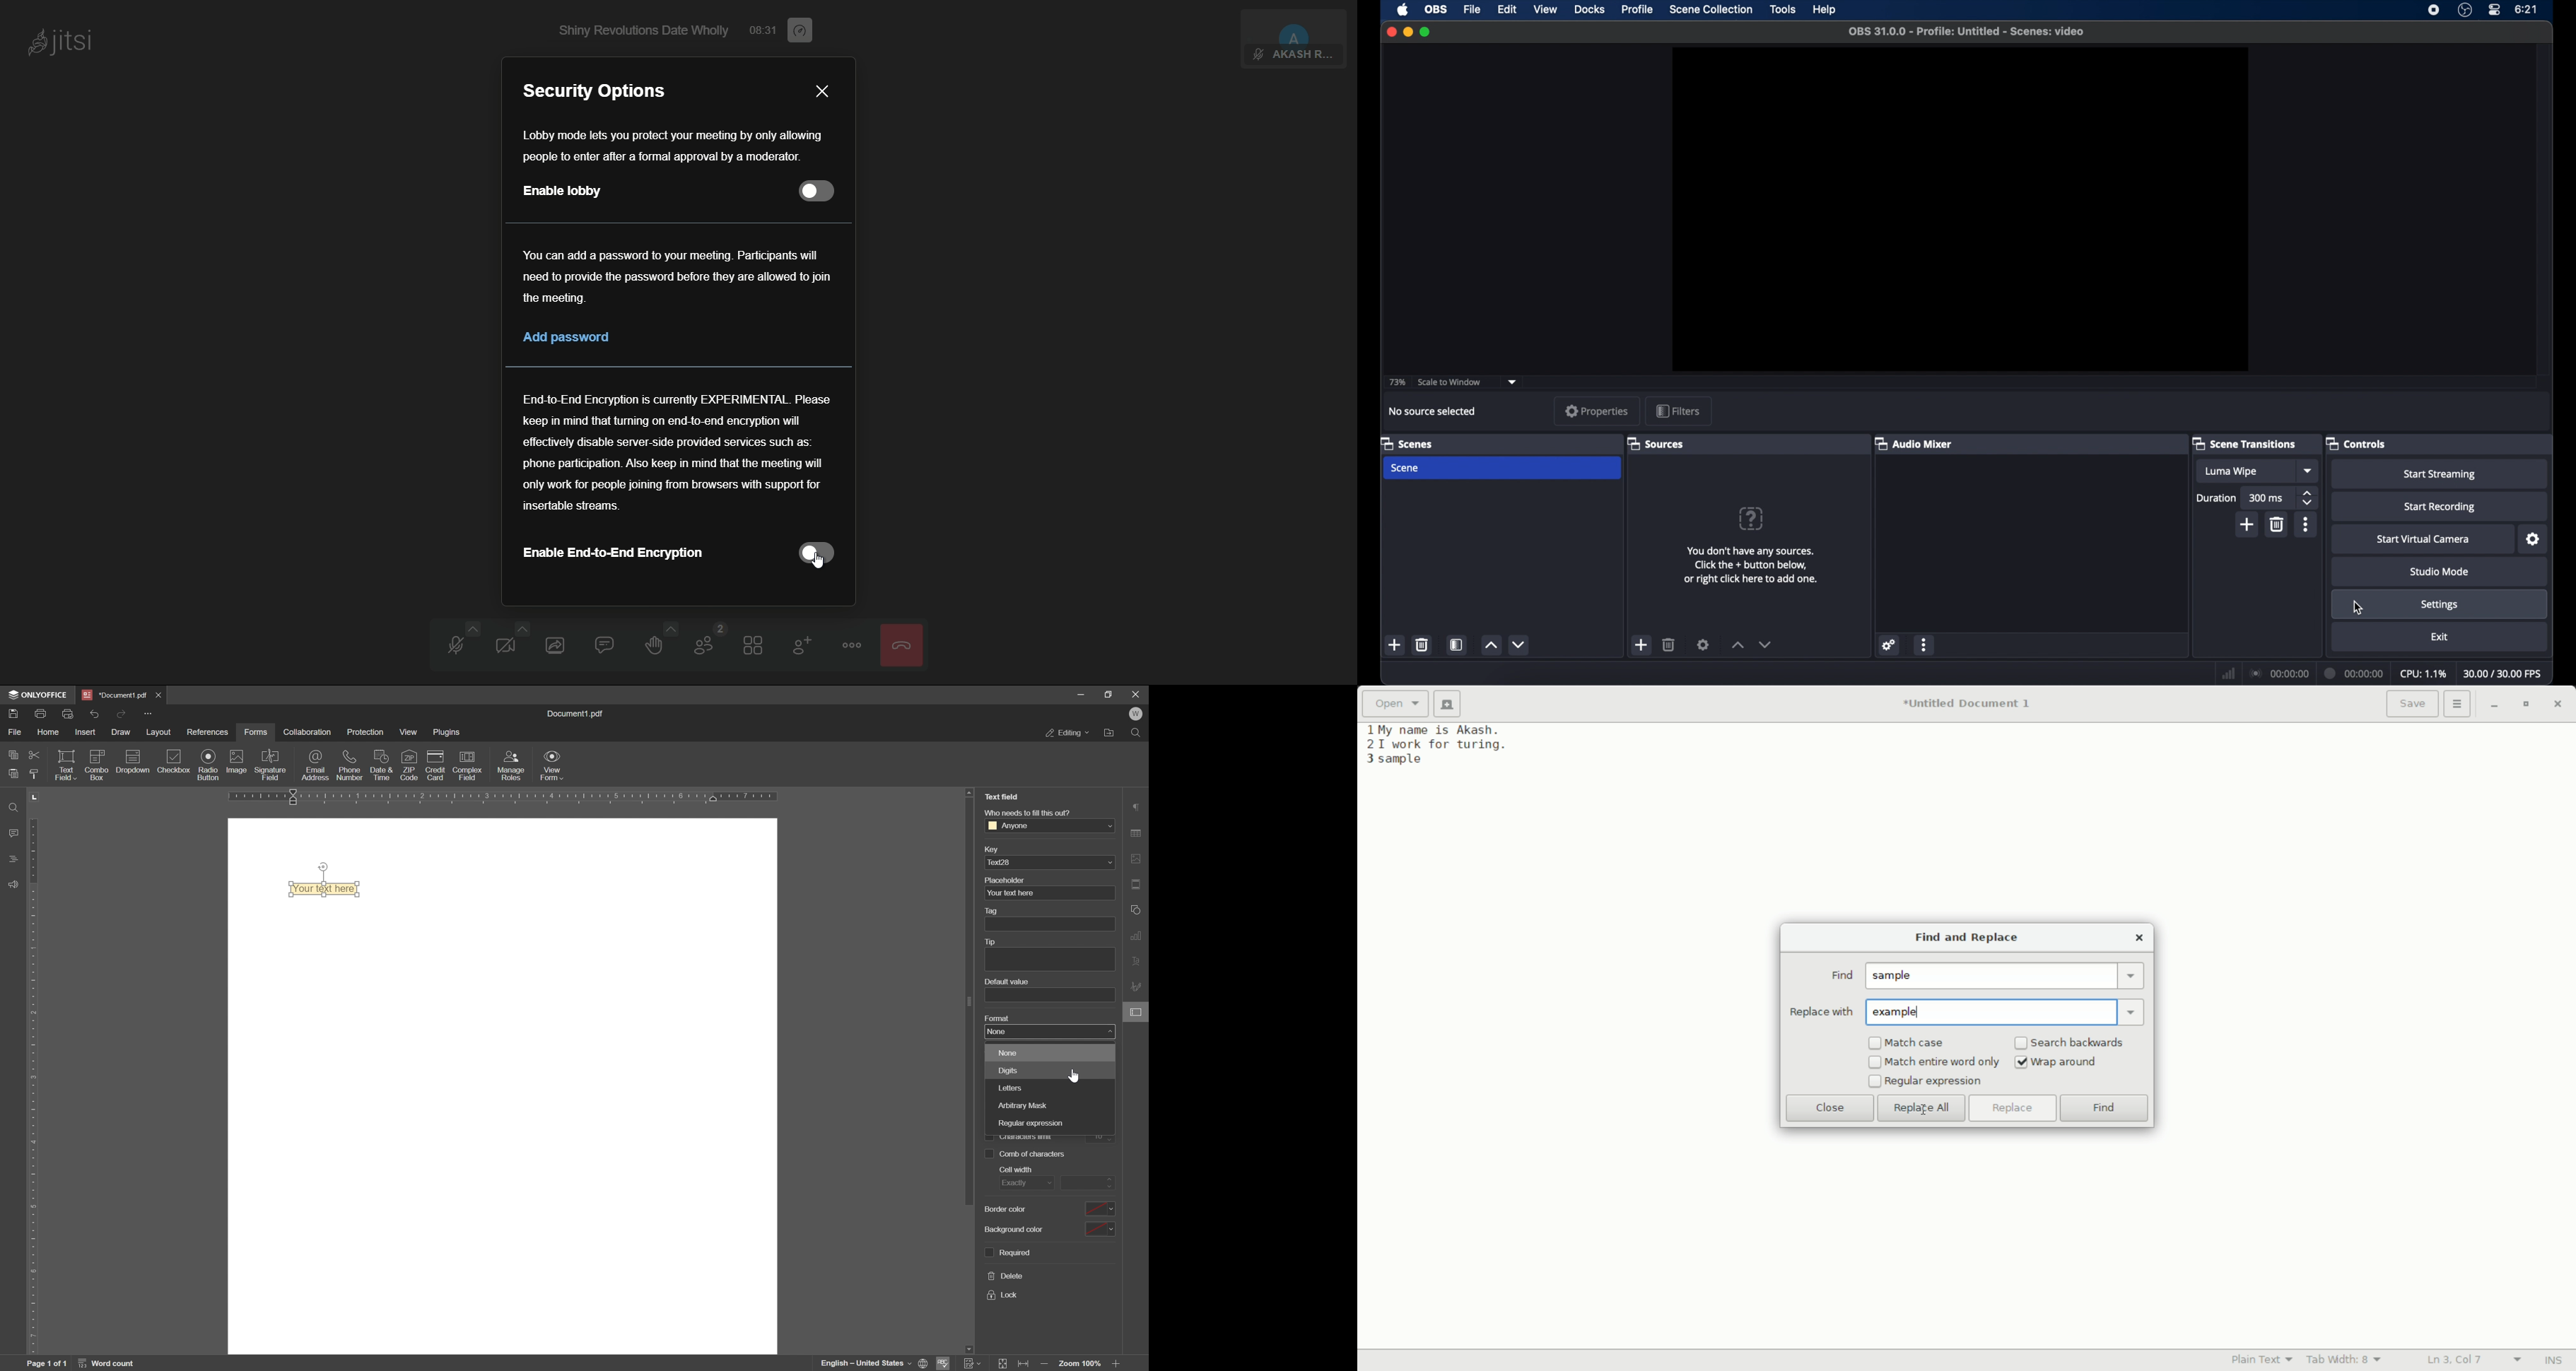 This screenshot has width=2576, height=1372. I want to click on zoom in, so click(1047, 1364).